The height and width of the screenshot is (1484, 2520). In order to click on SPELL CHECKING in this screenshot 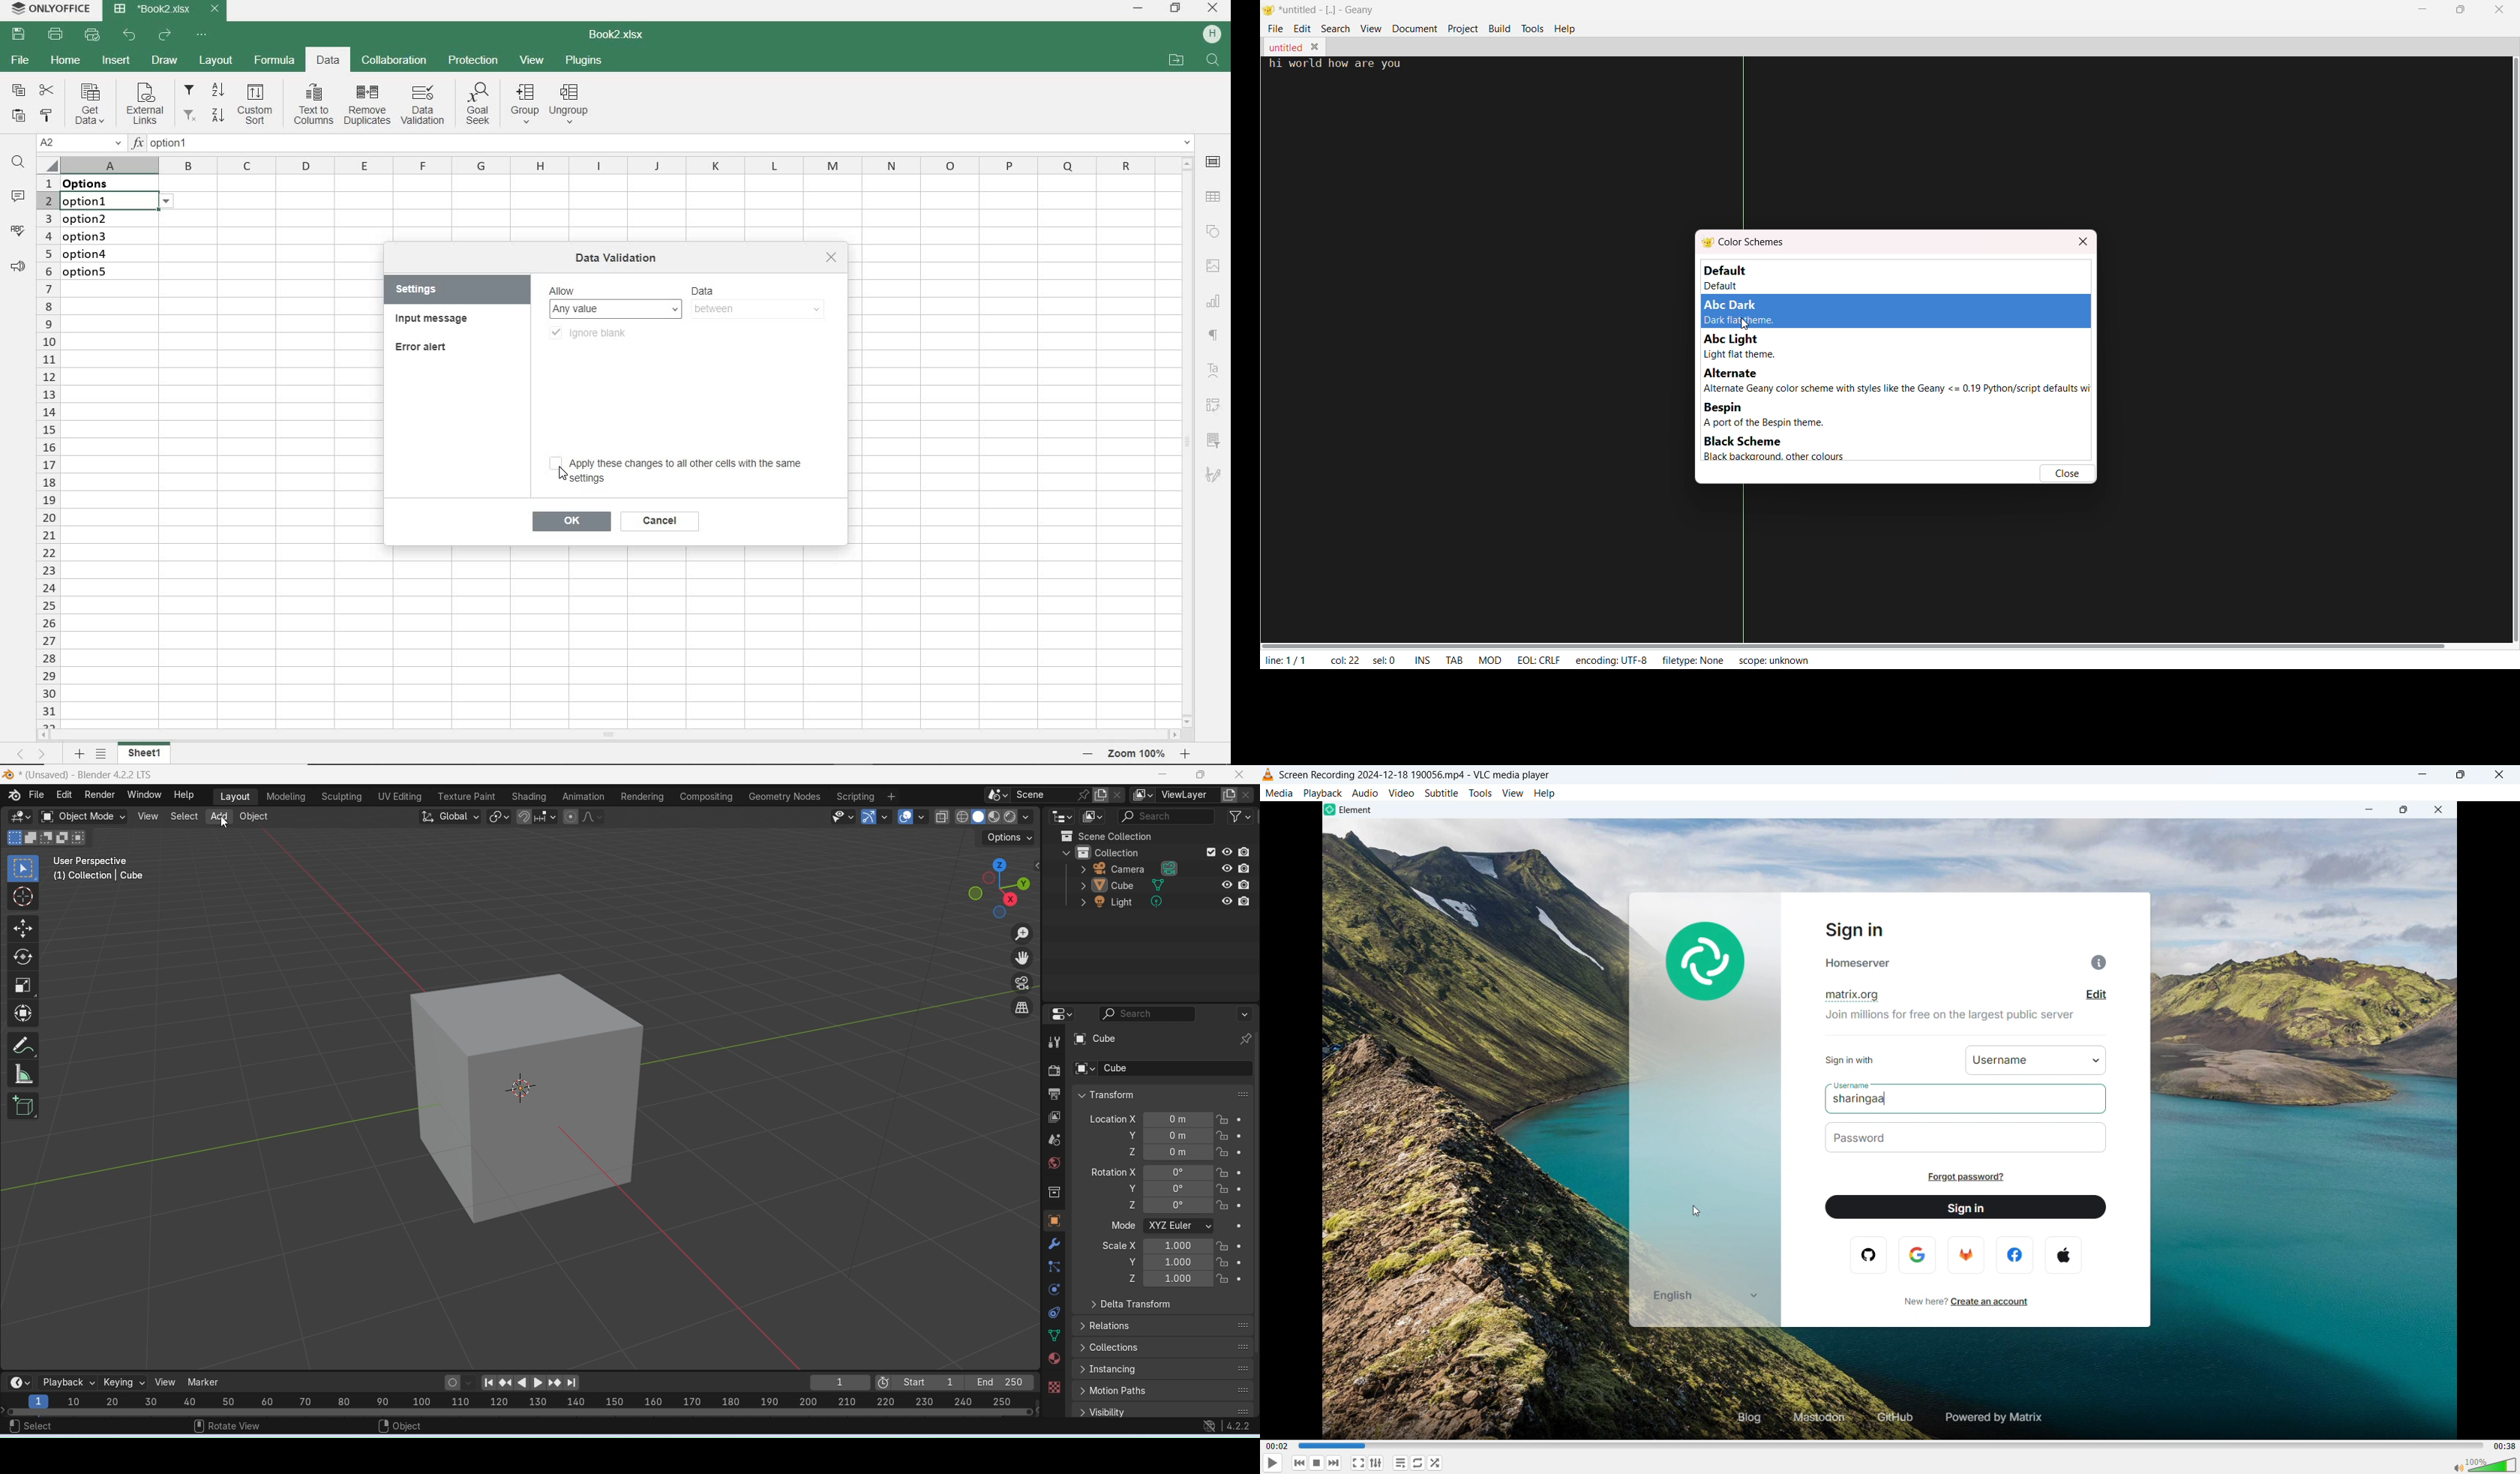, I will do `click(15, 229)`.